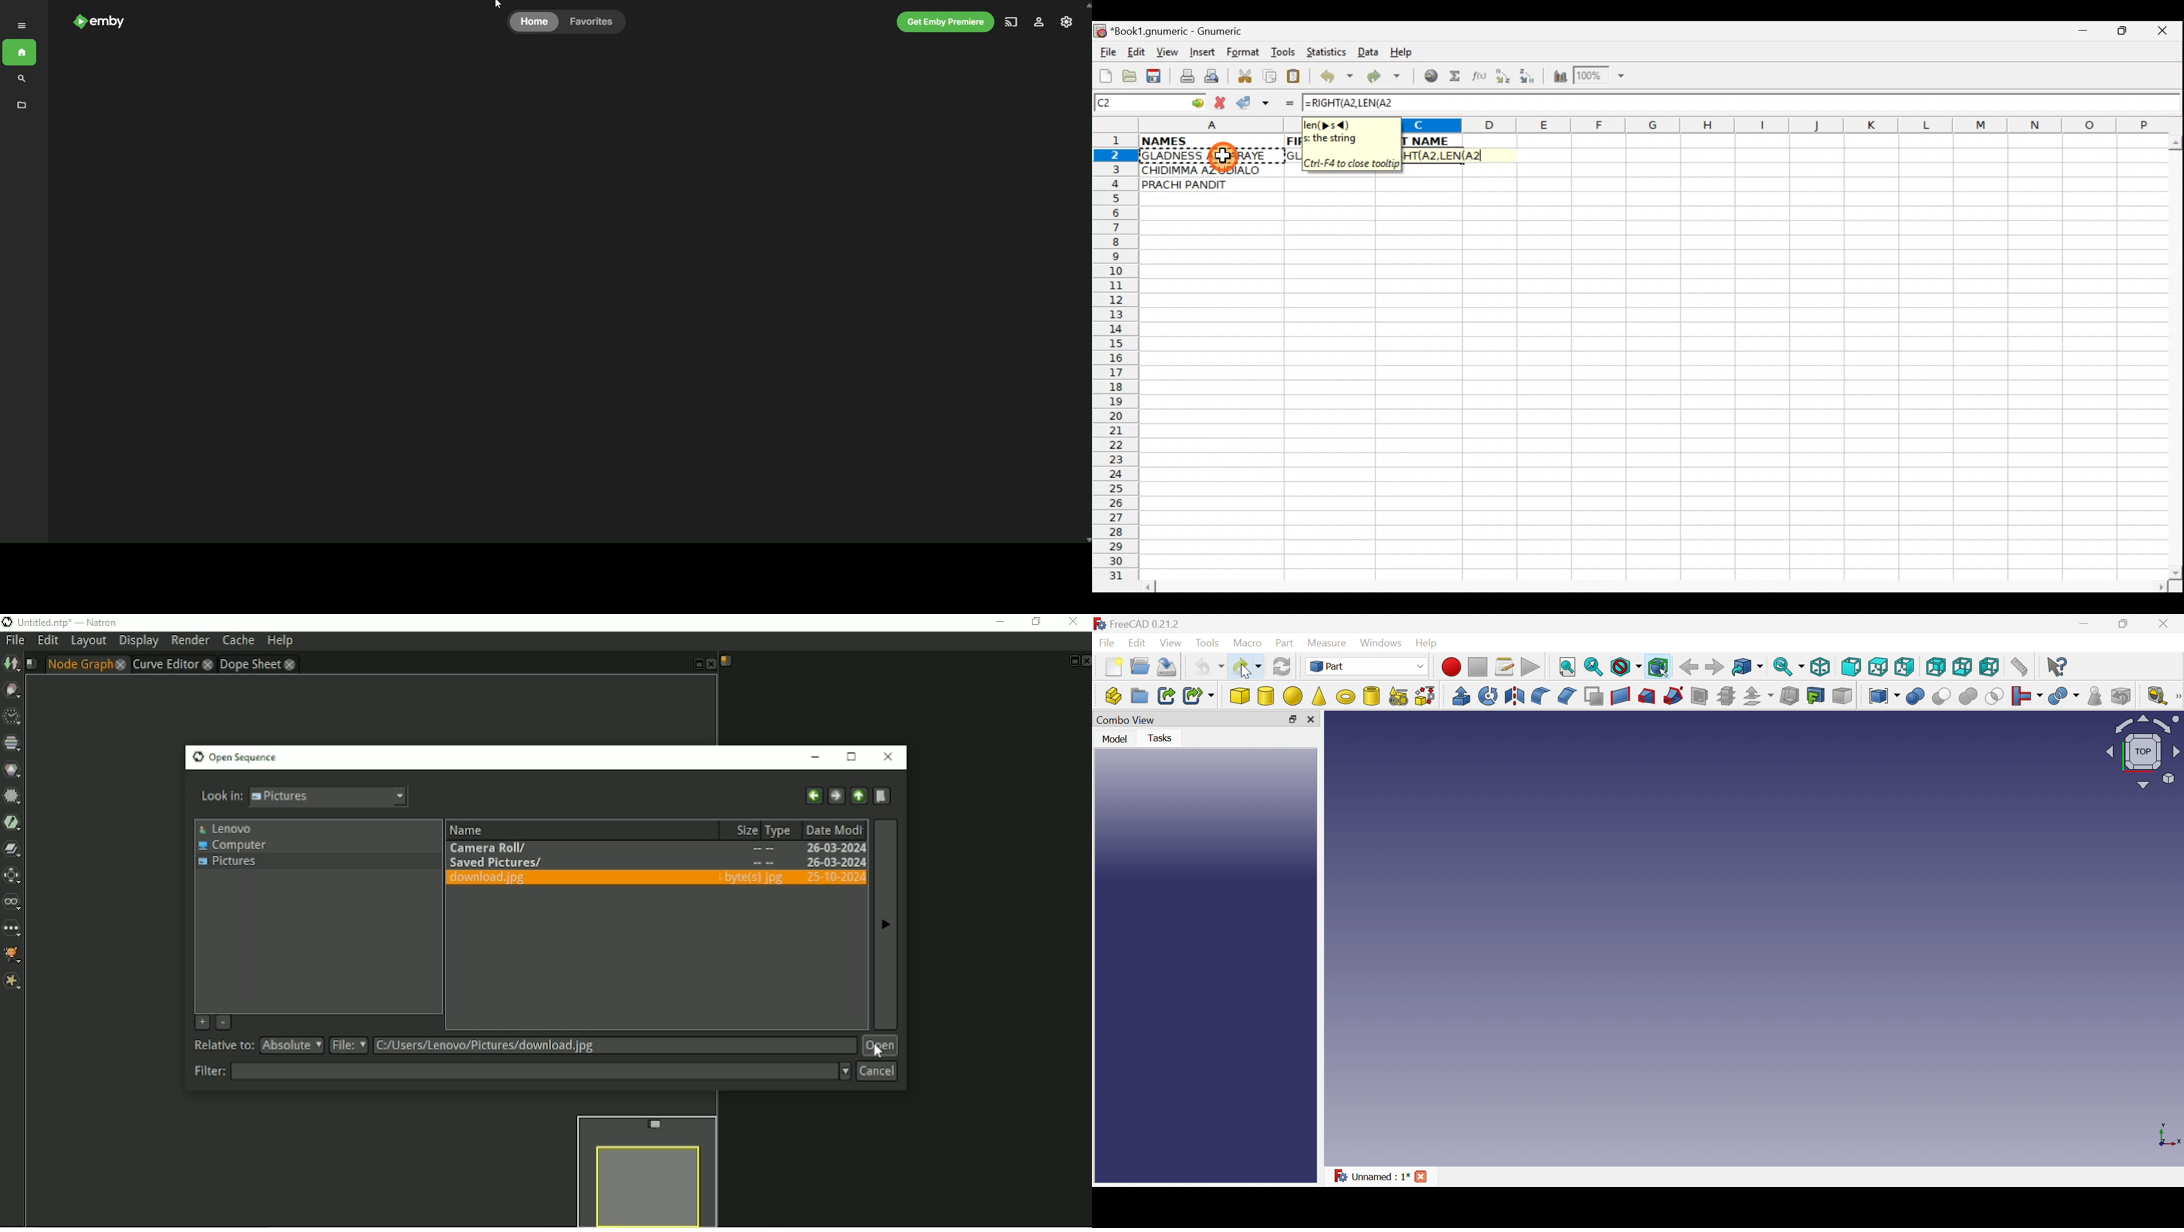 The height and width of the screenshot is (1232, 2184). Describe the element at coordinates (1621, 696) in the screenshot. I see `Create ruled surface...` at that location.